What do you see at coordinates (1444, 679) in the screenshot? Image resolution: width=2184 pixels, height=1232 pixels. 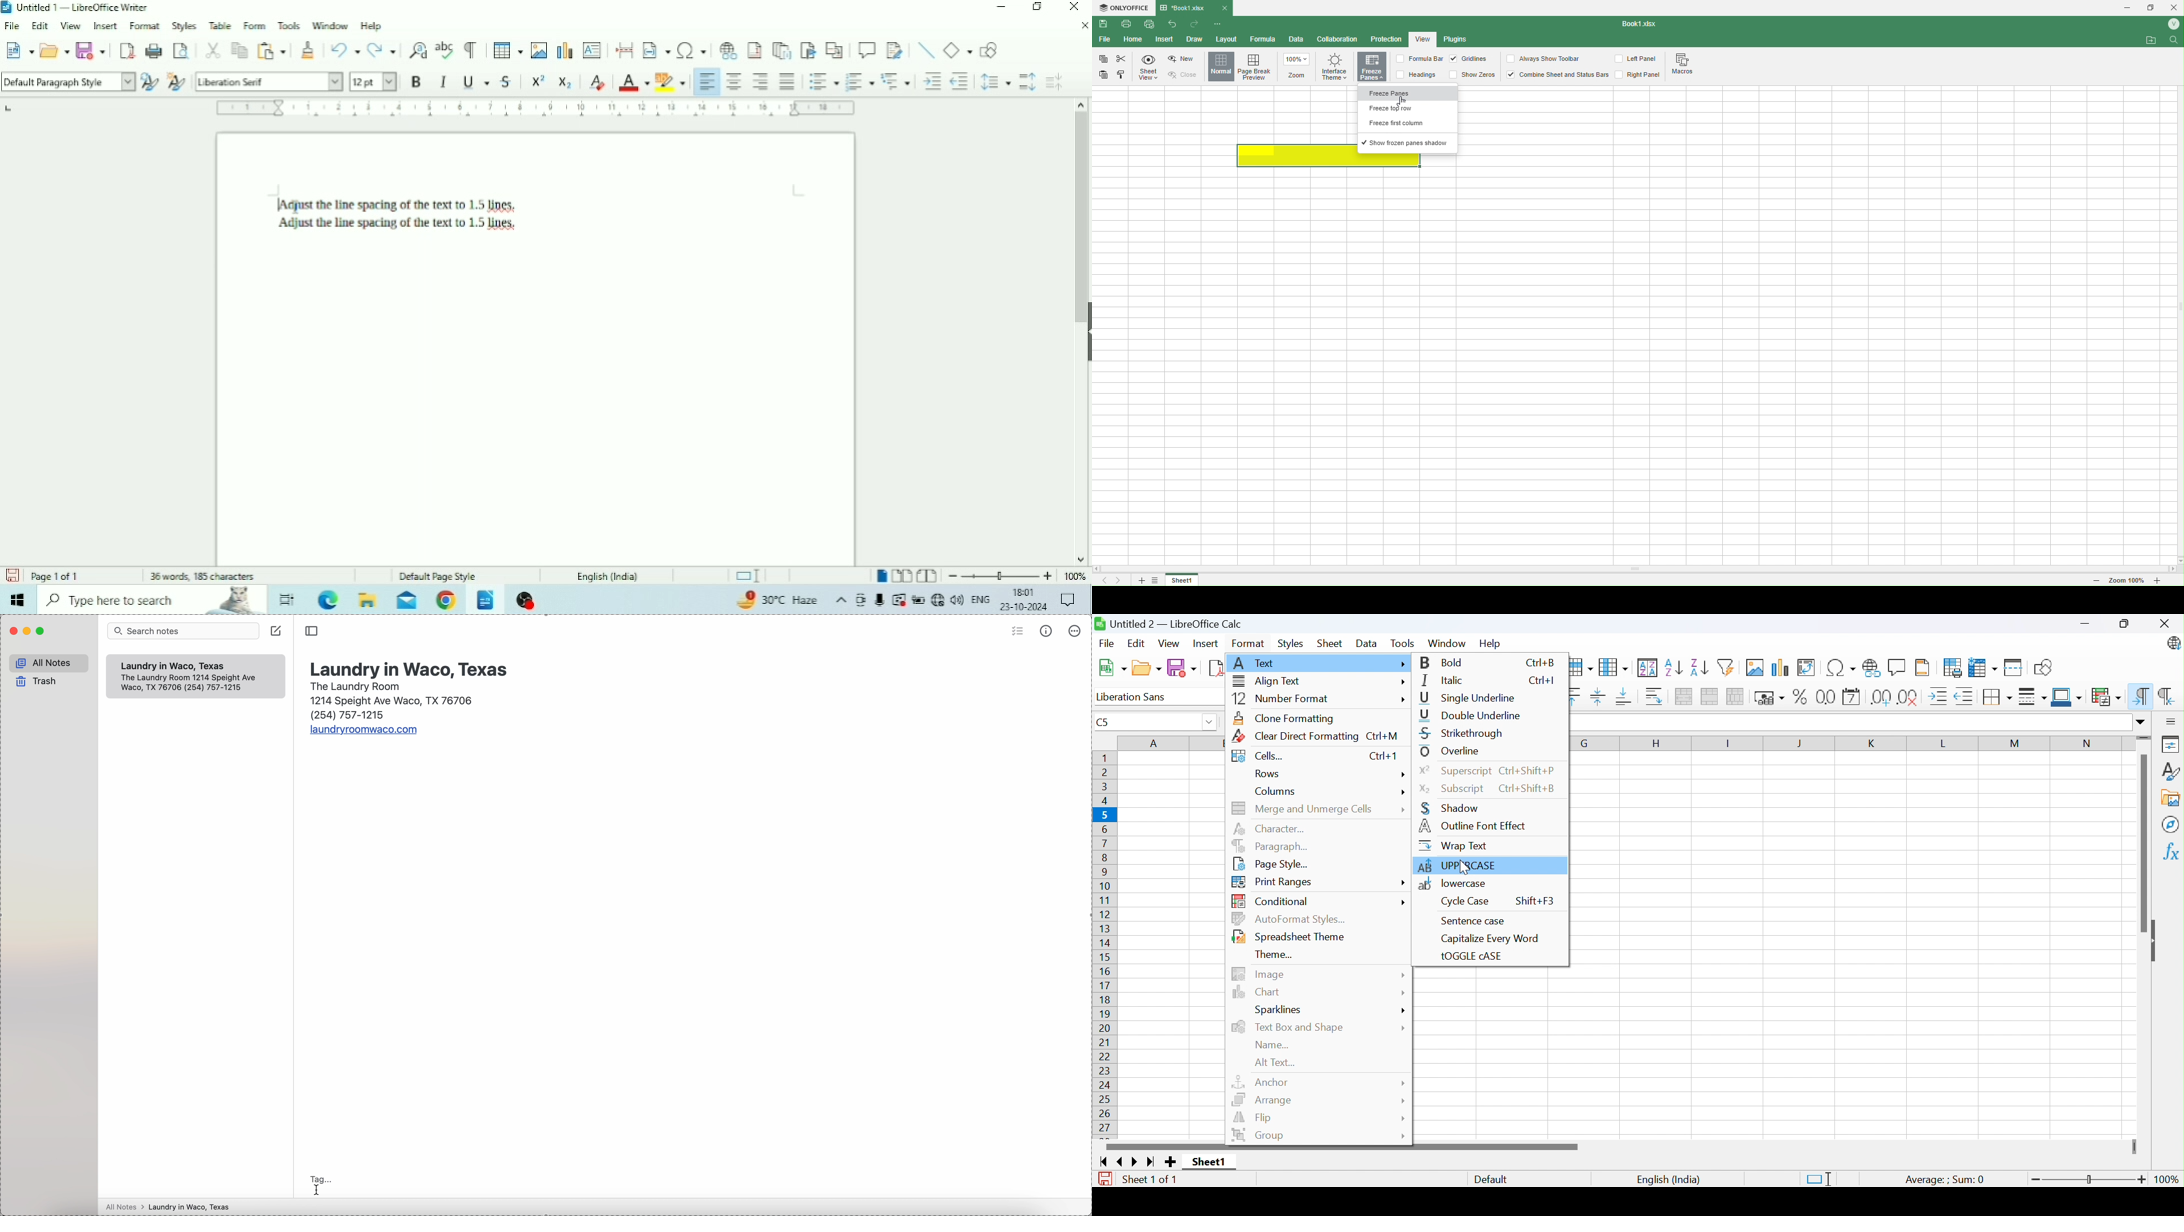 I see `Italic` at bounding box center [1444, 679].